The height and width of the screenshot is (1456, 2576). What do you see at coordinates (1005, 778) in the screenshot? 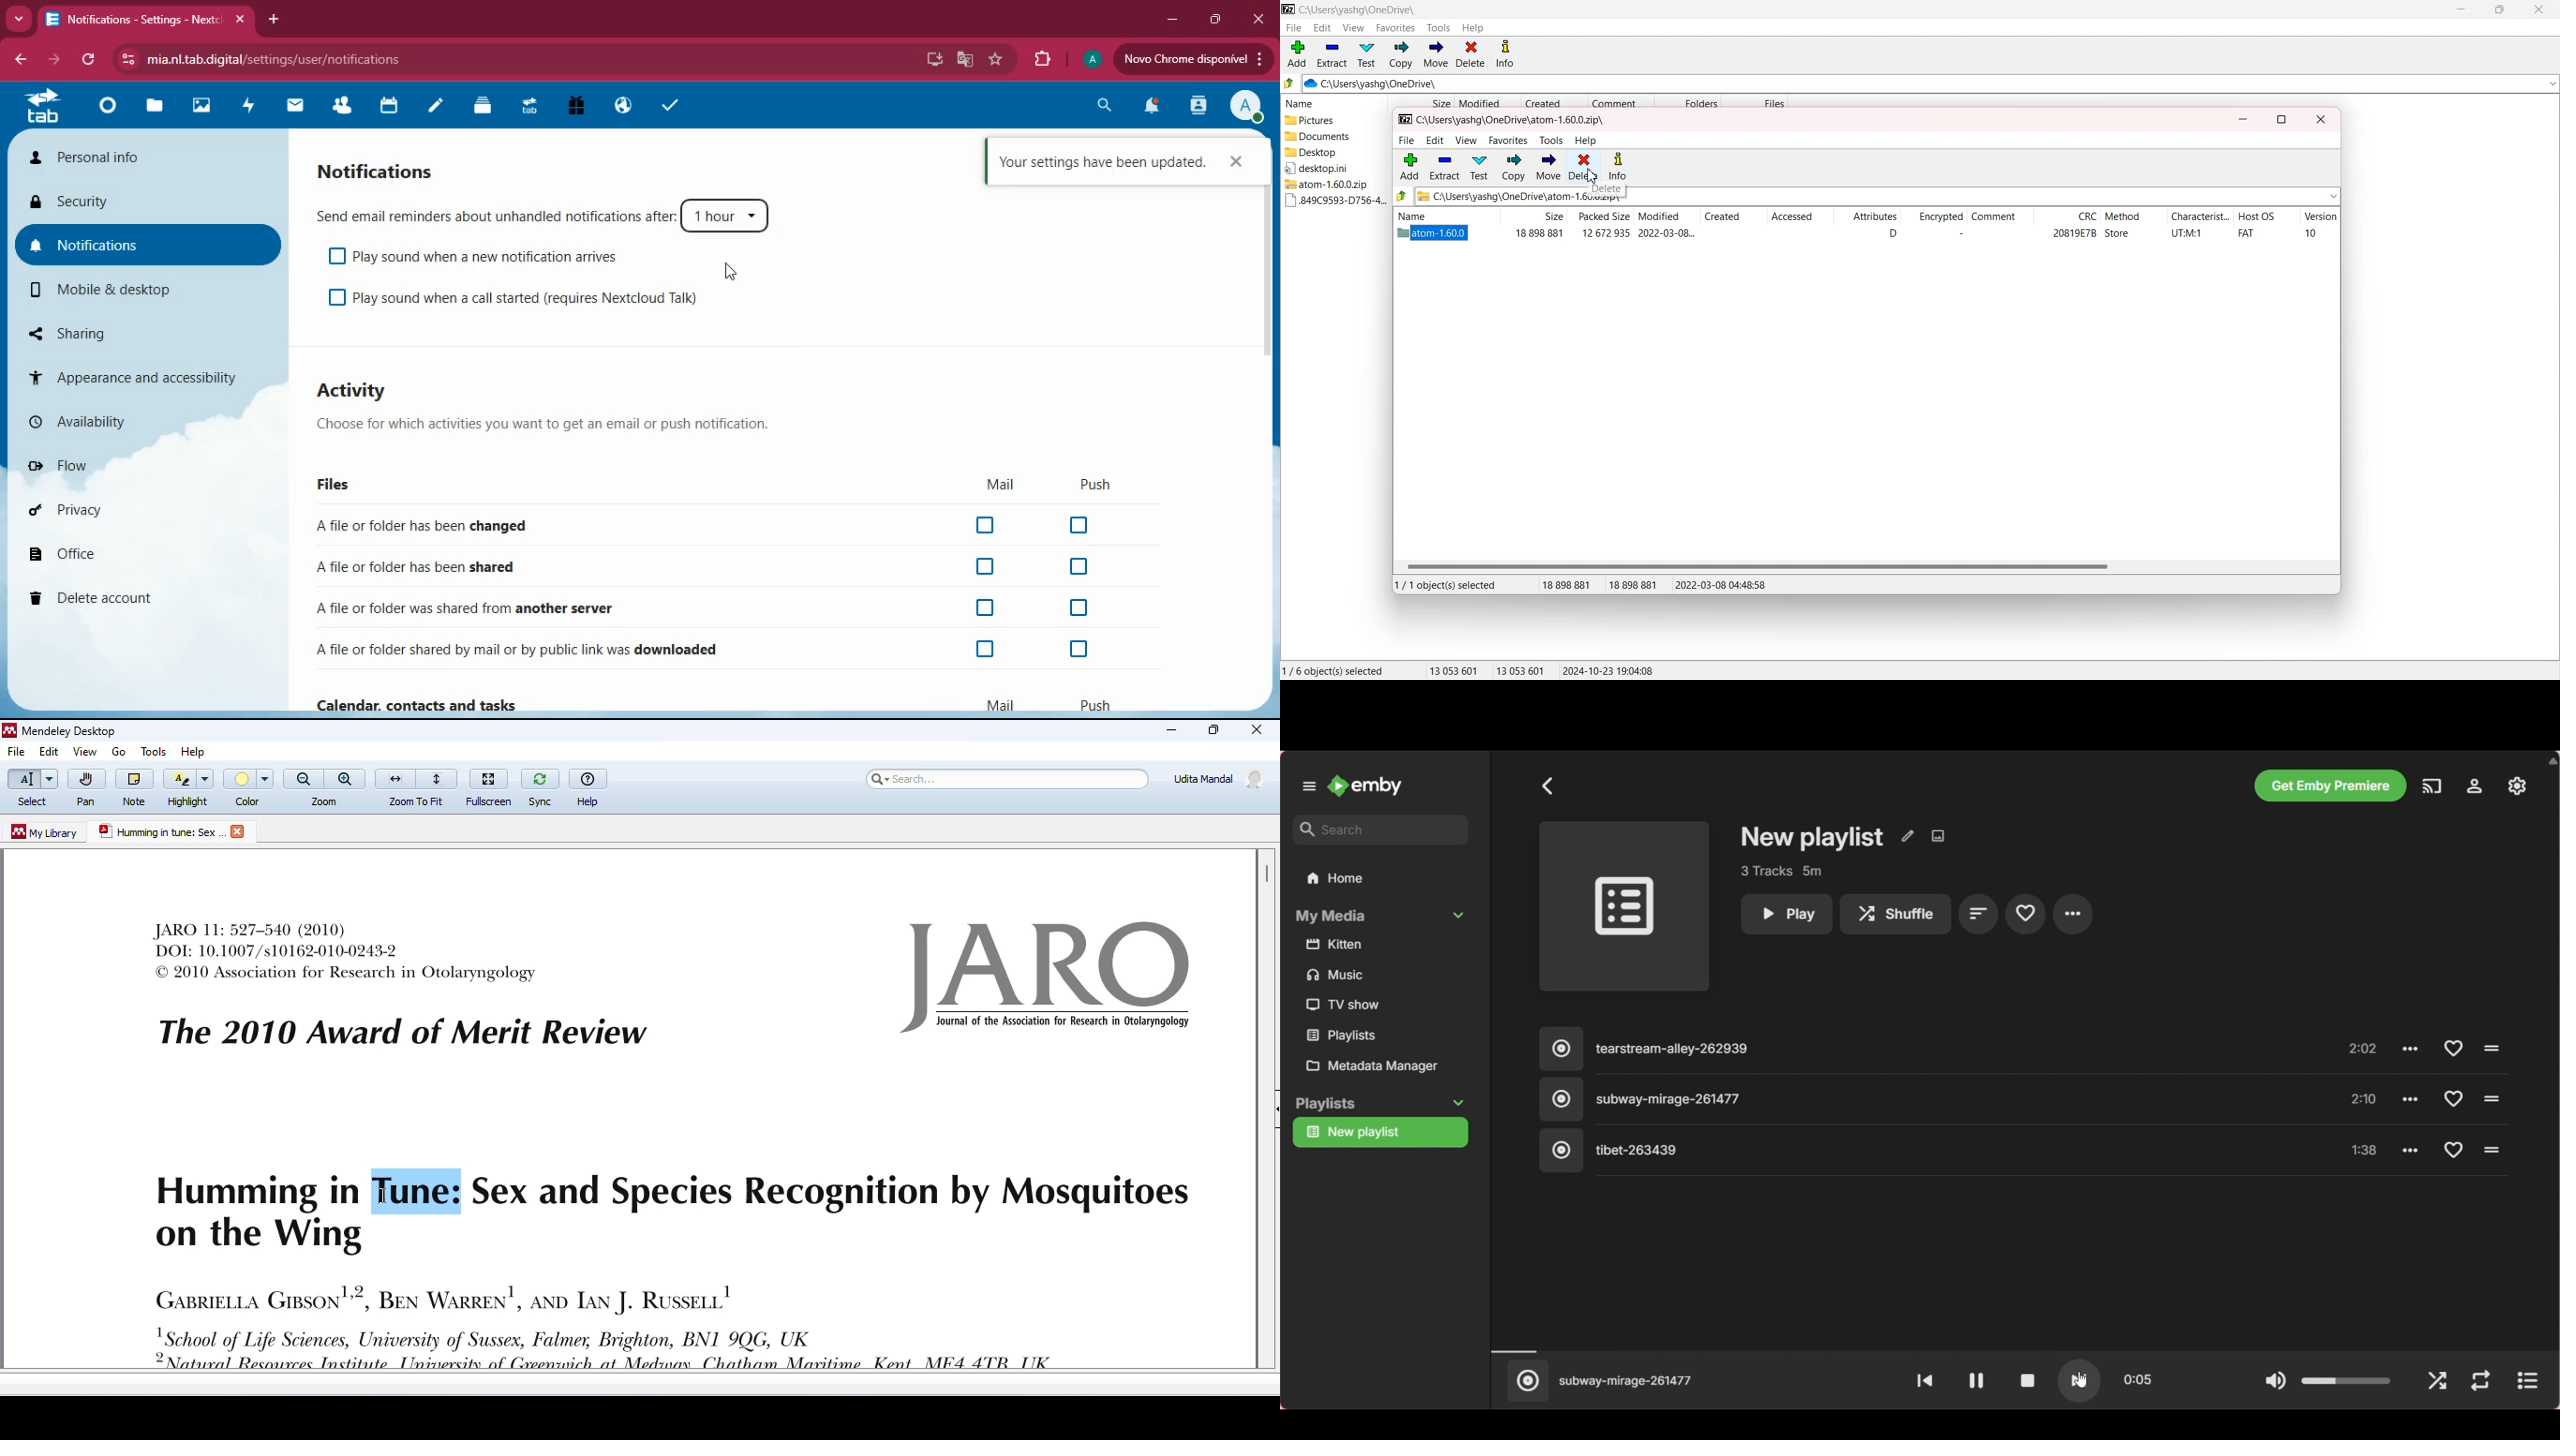
I see `search bar` at bounding box center [1005, 778].